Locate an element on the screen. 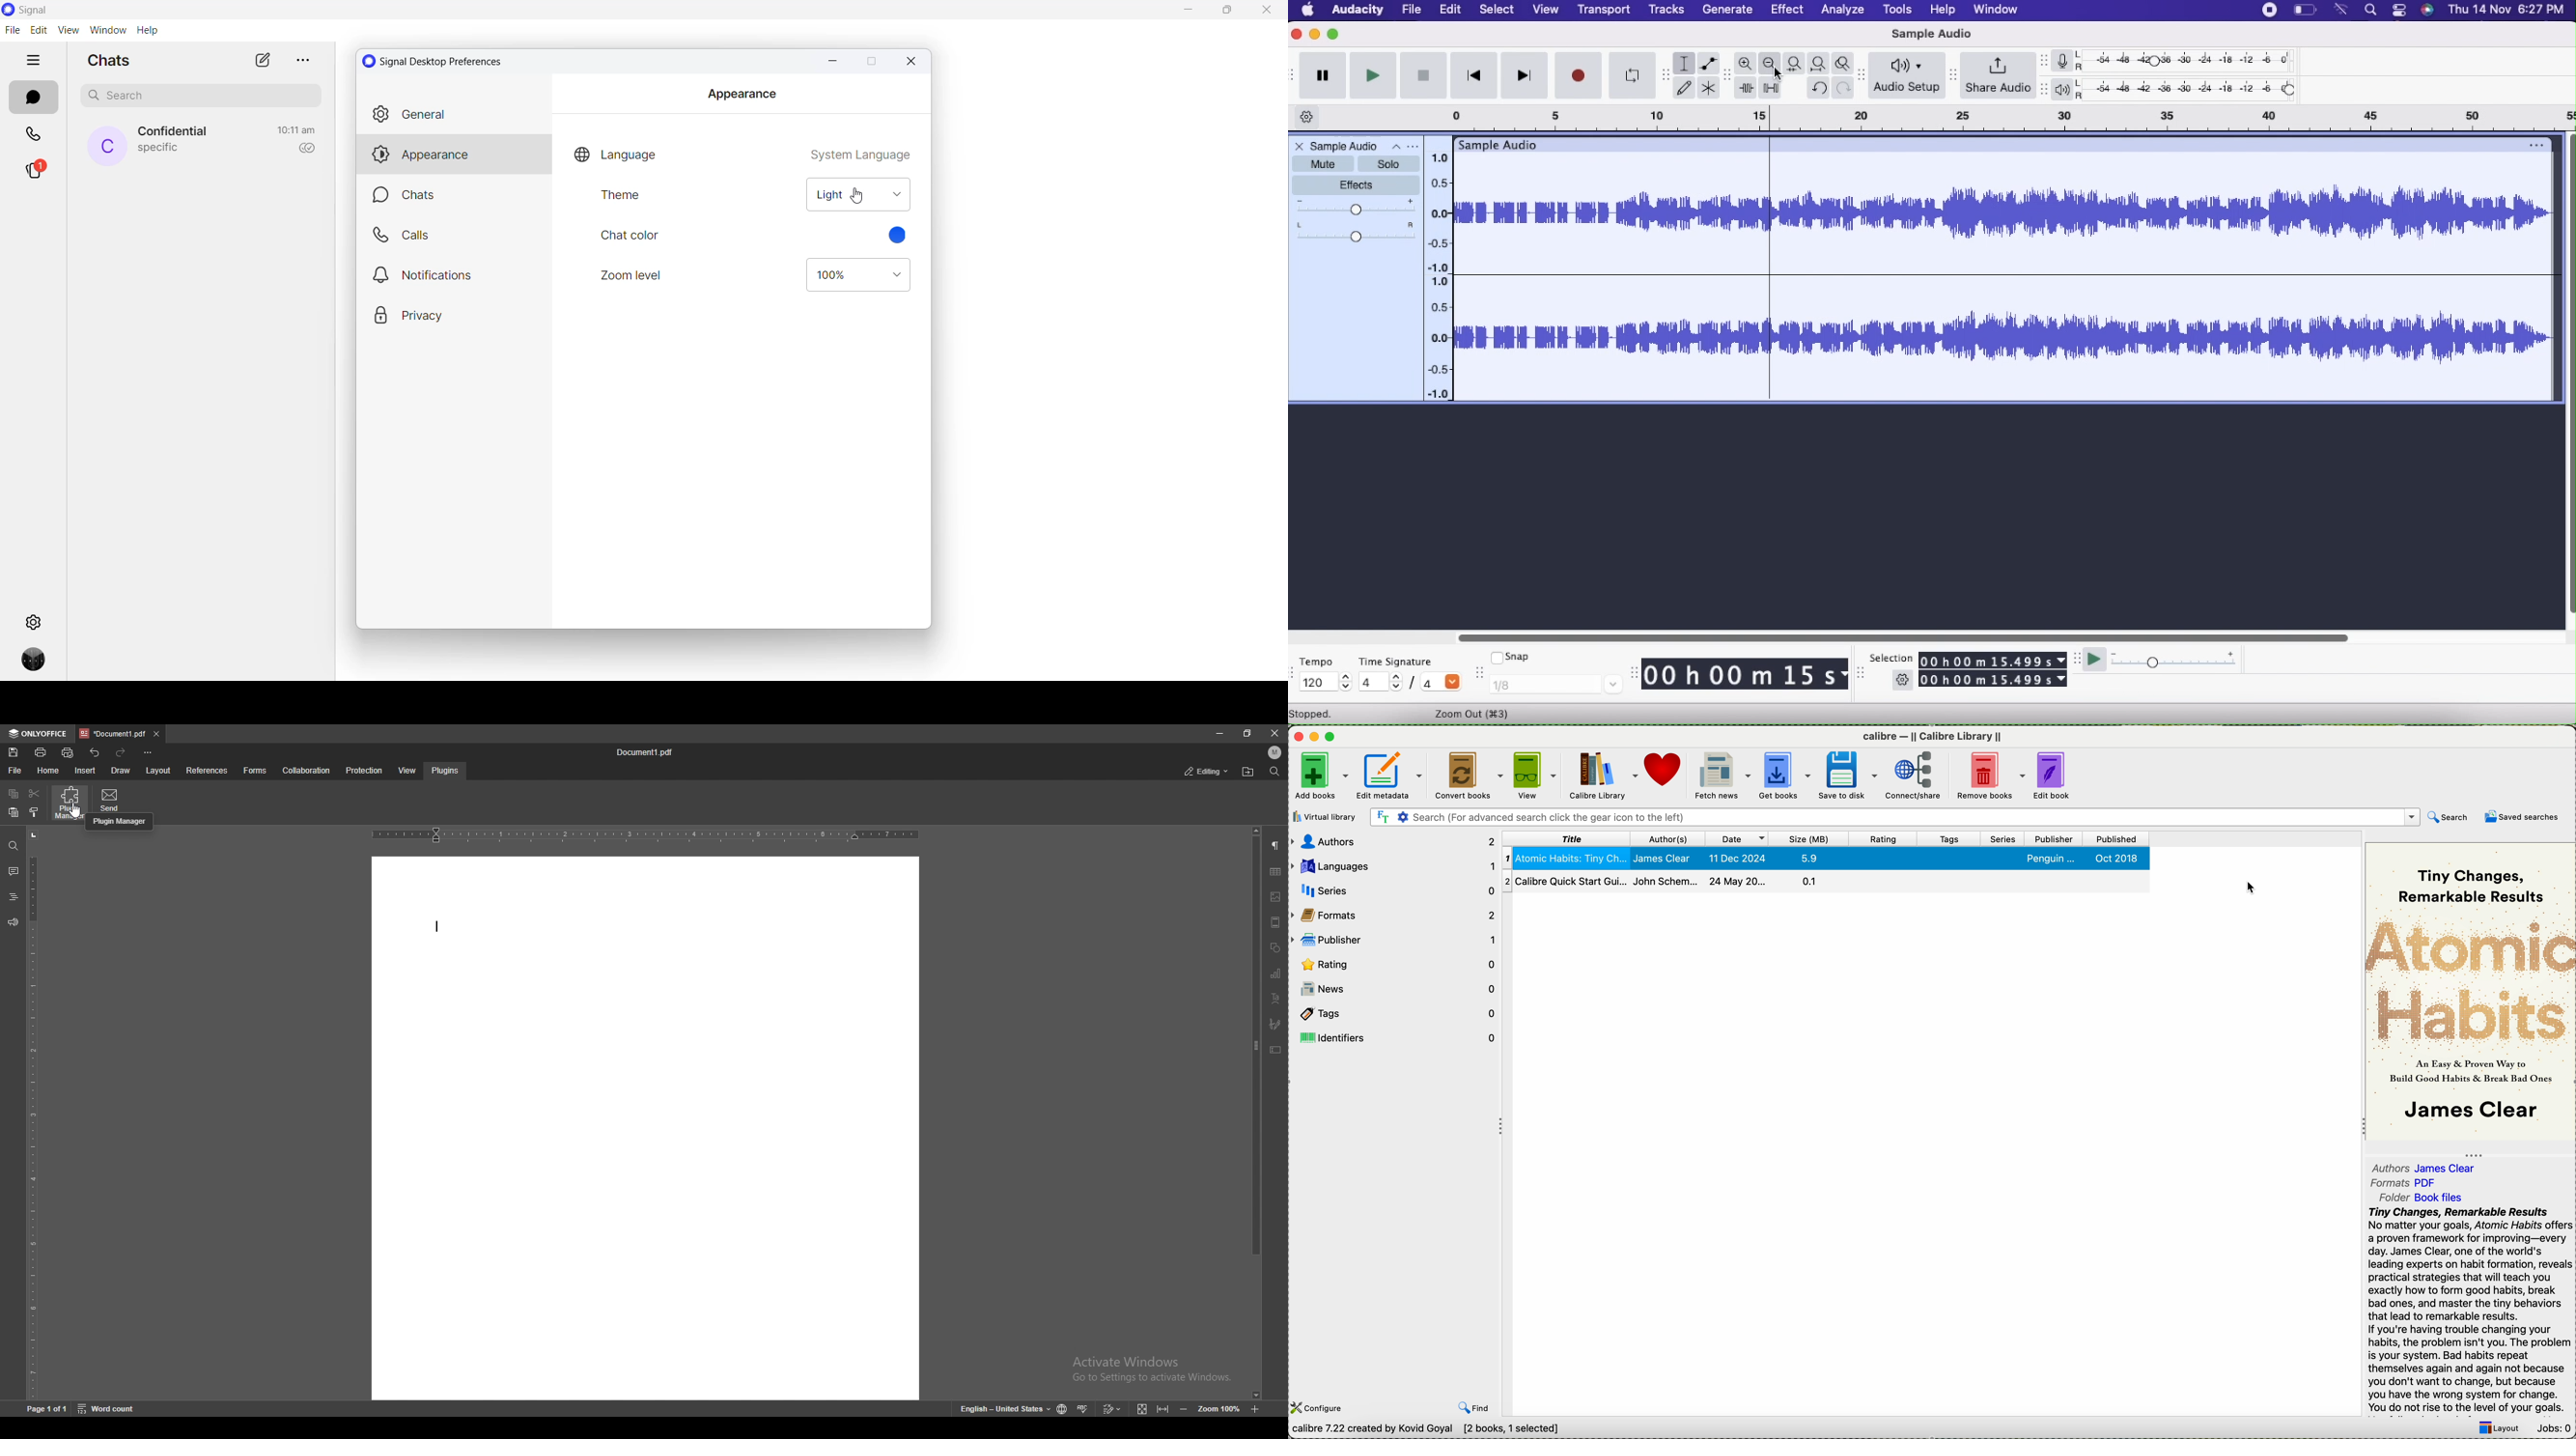 The width and height of the screenshot is (2576, 1456). virtual library is located at coordinates (1325, 818).